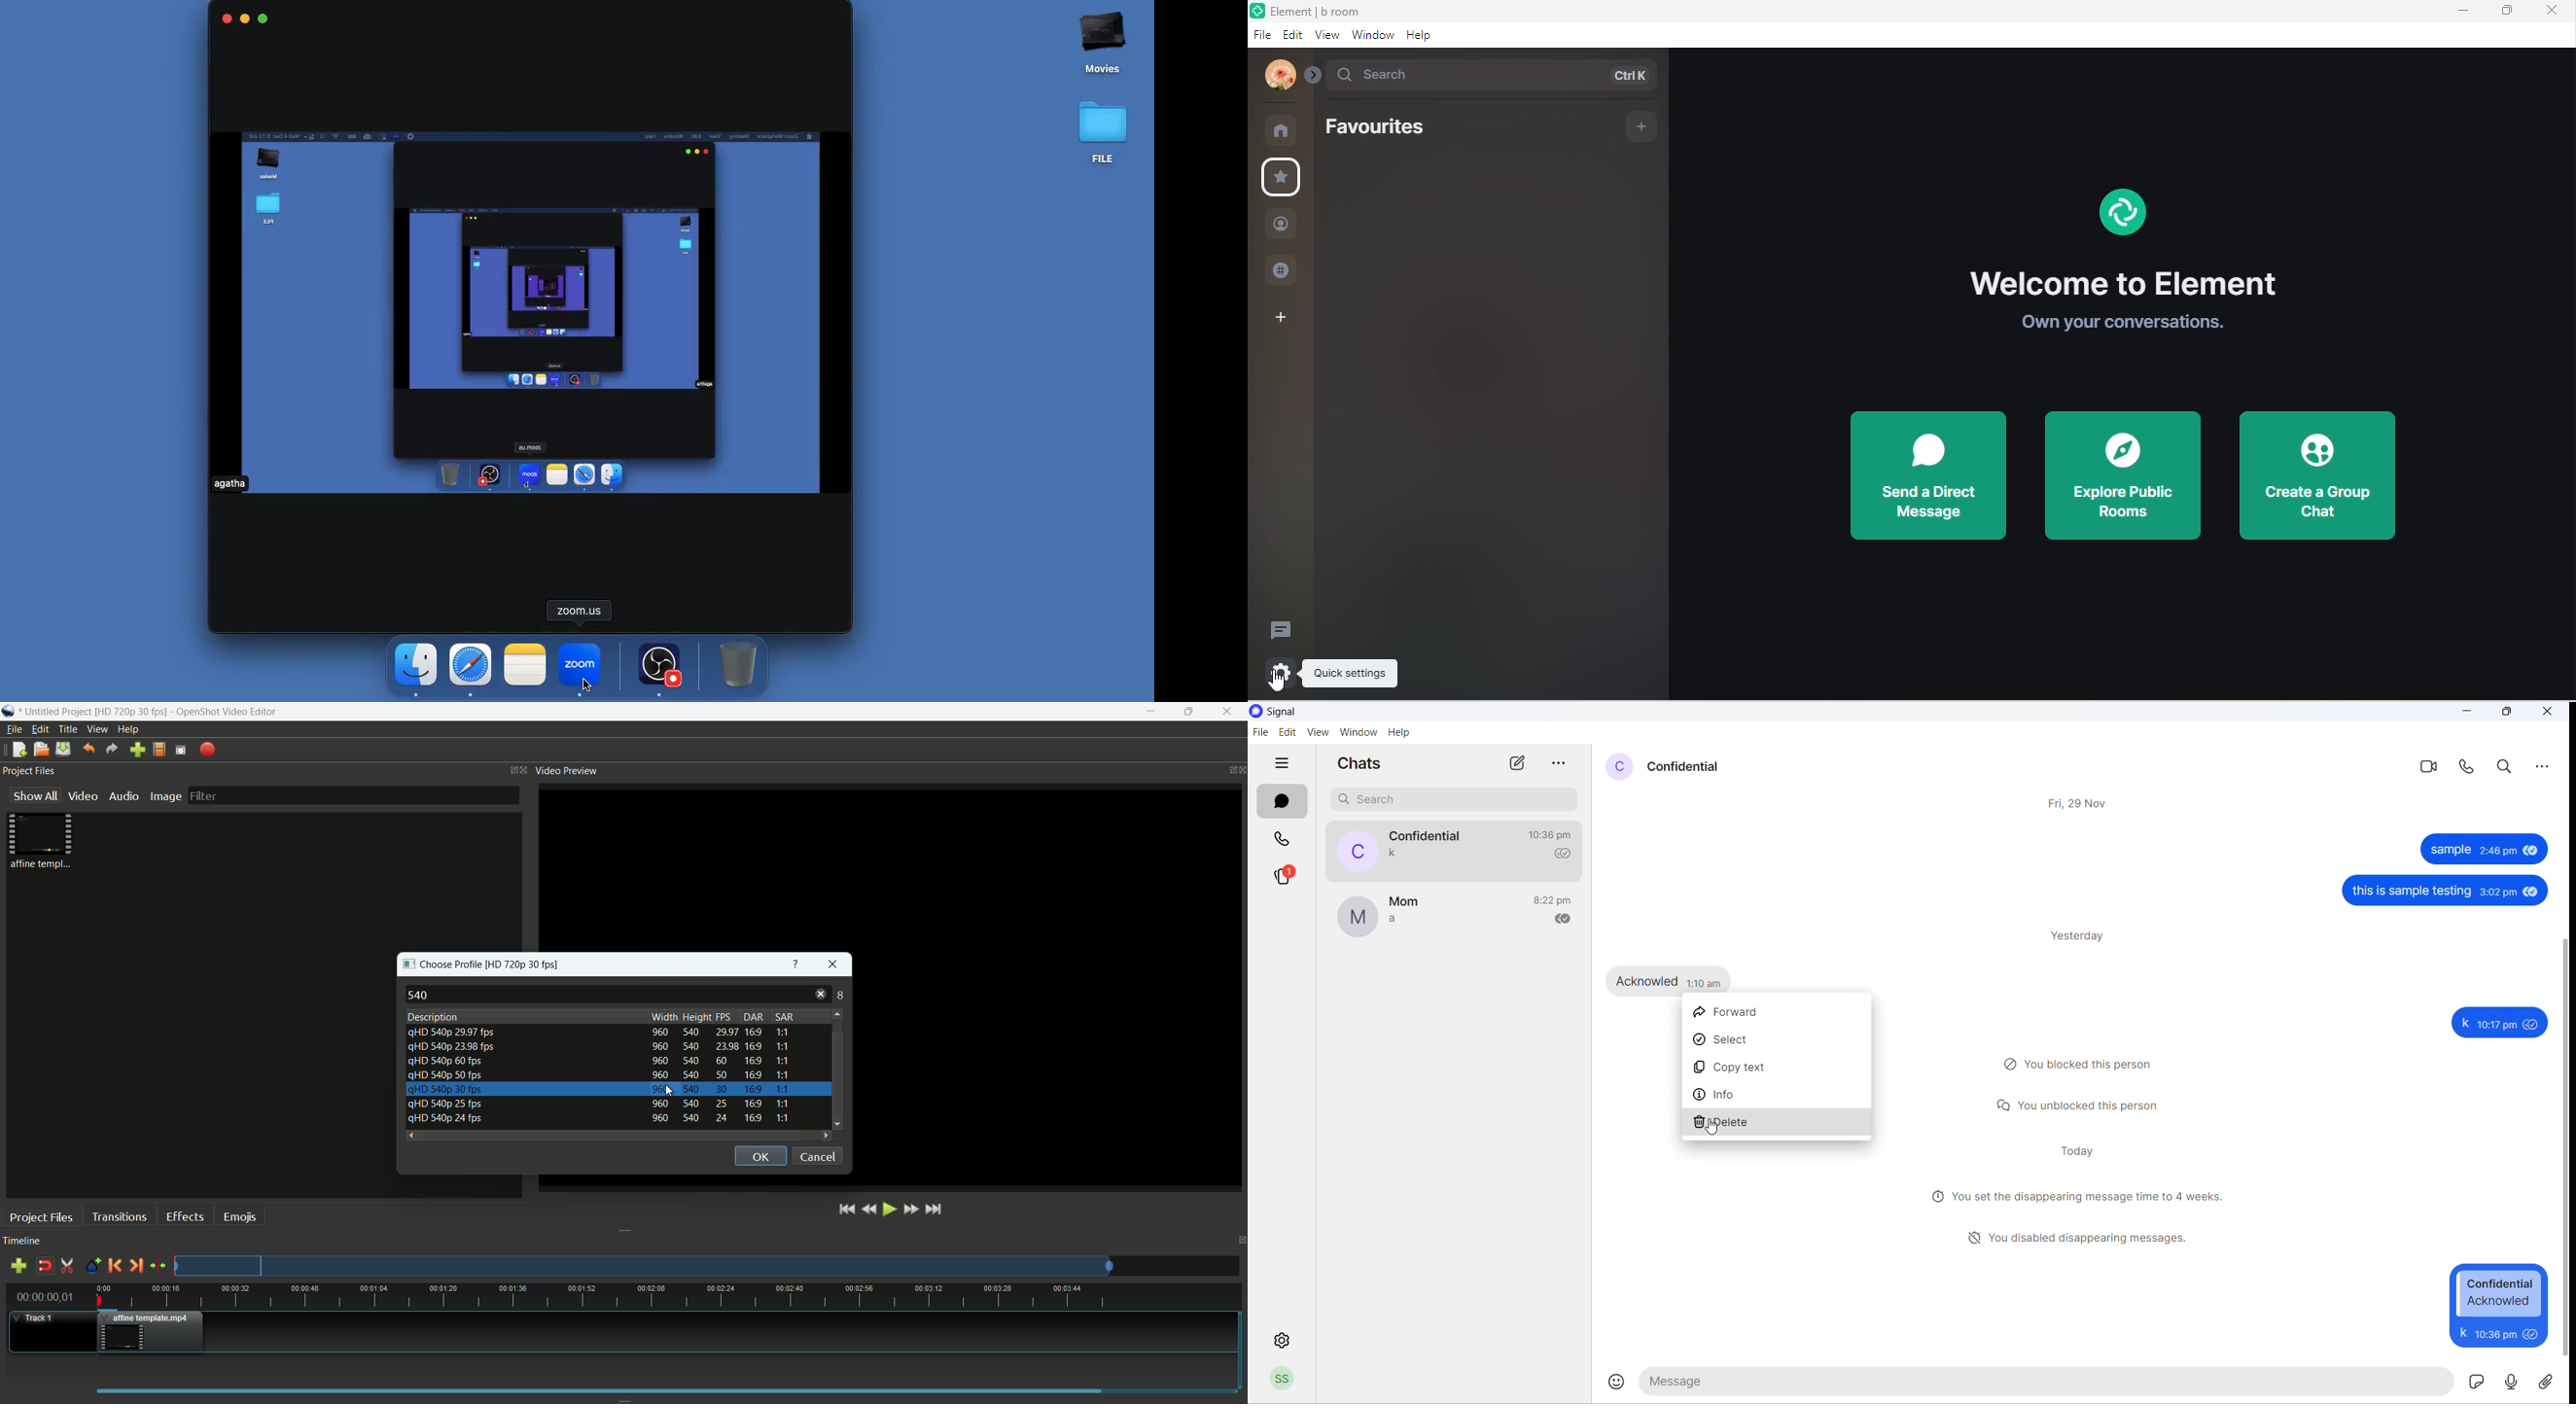  What do you see at coordinates (675, 1091) in the screenshot?
I see `cursor` at bounding box center [675, 1091].